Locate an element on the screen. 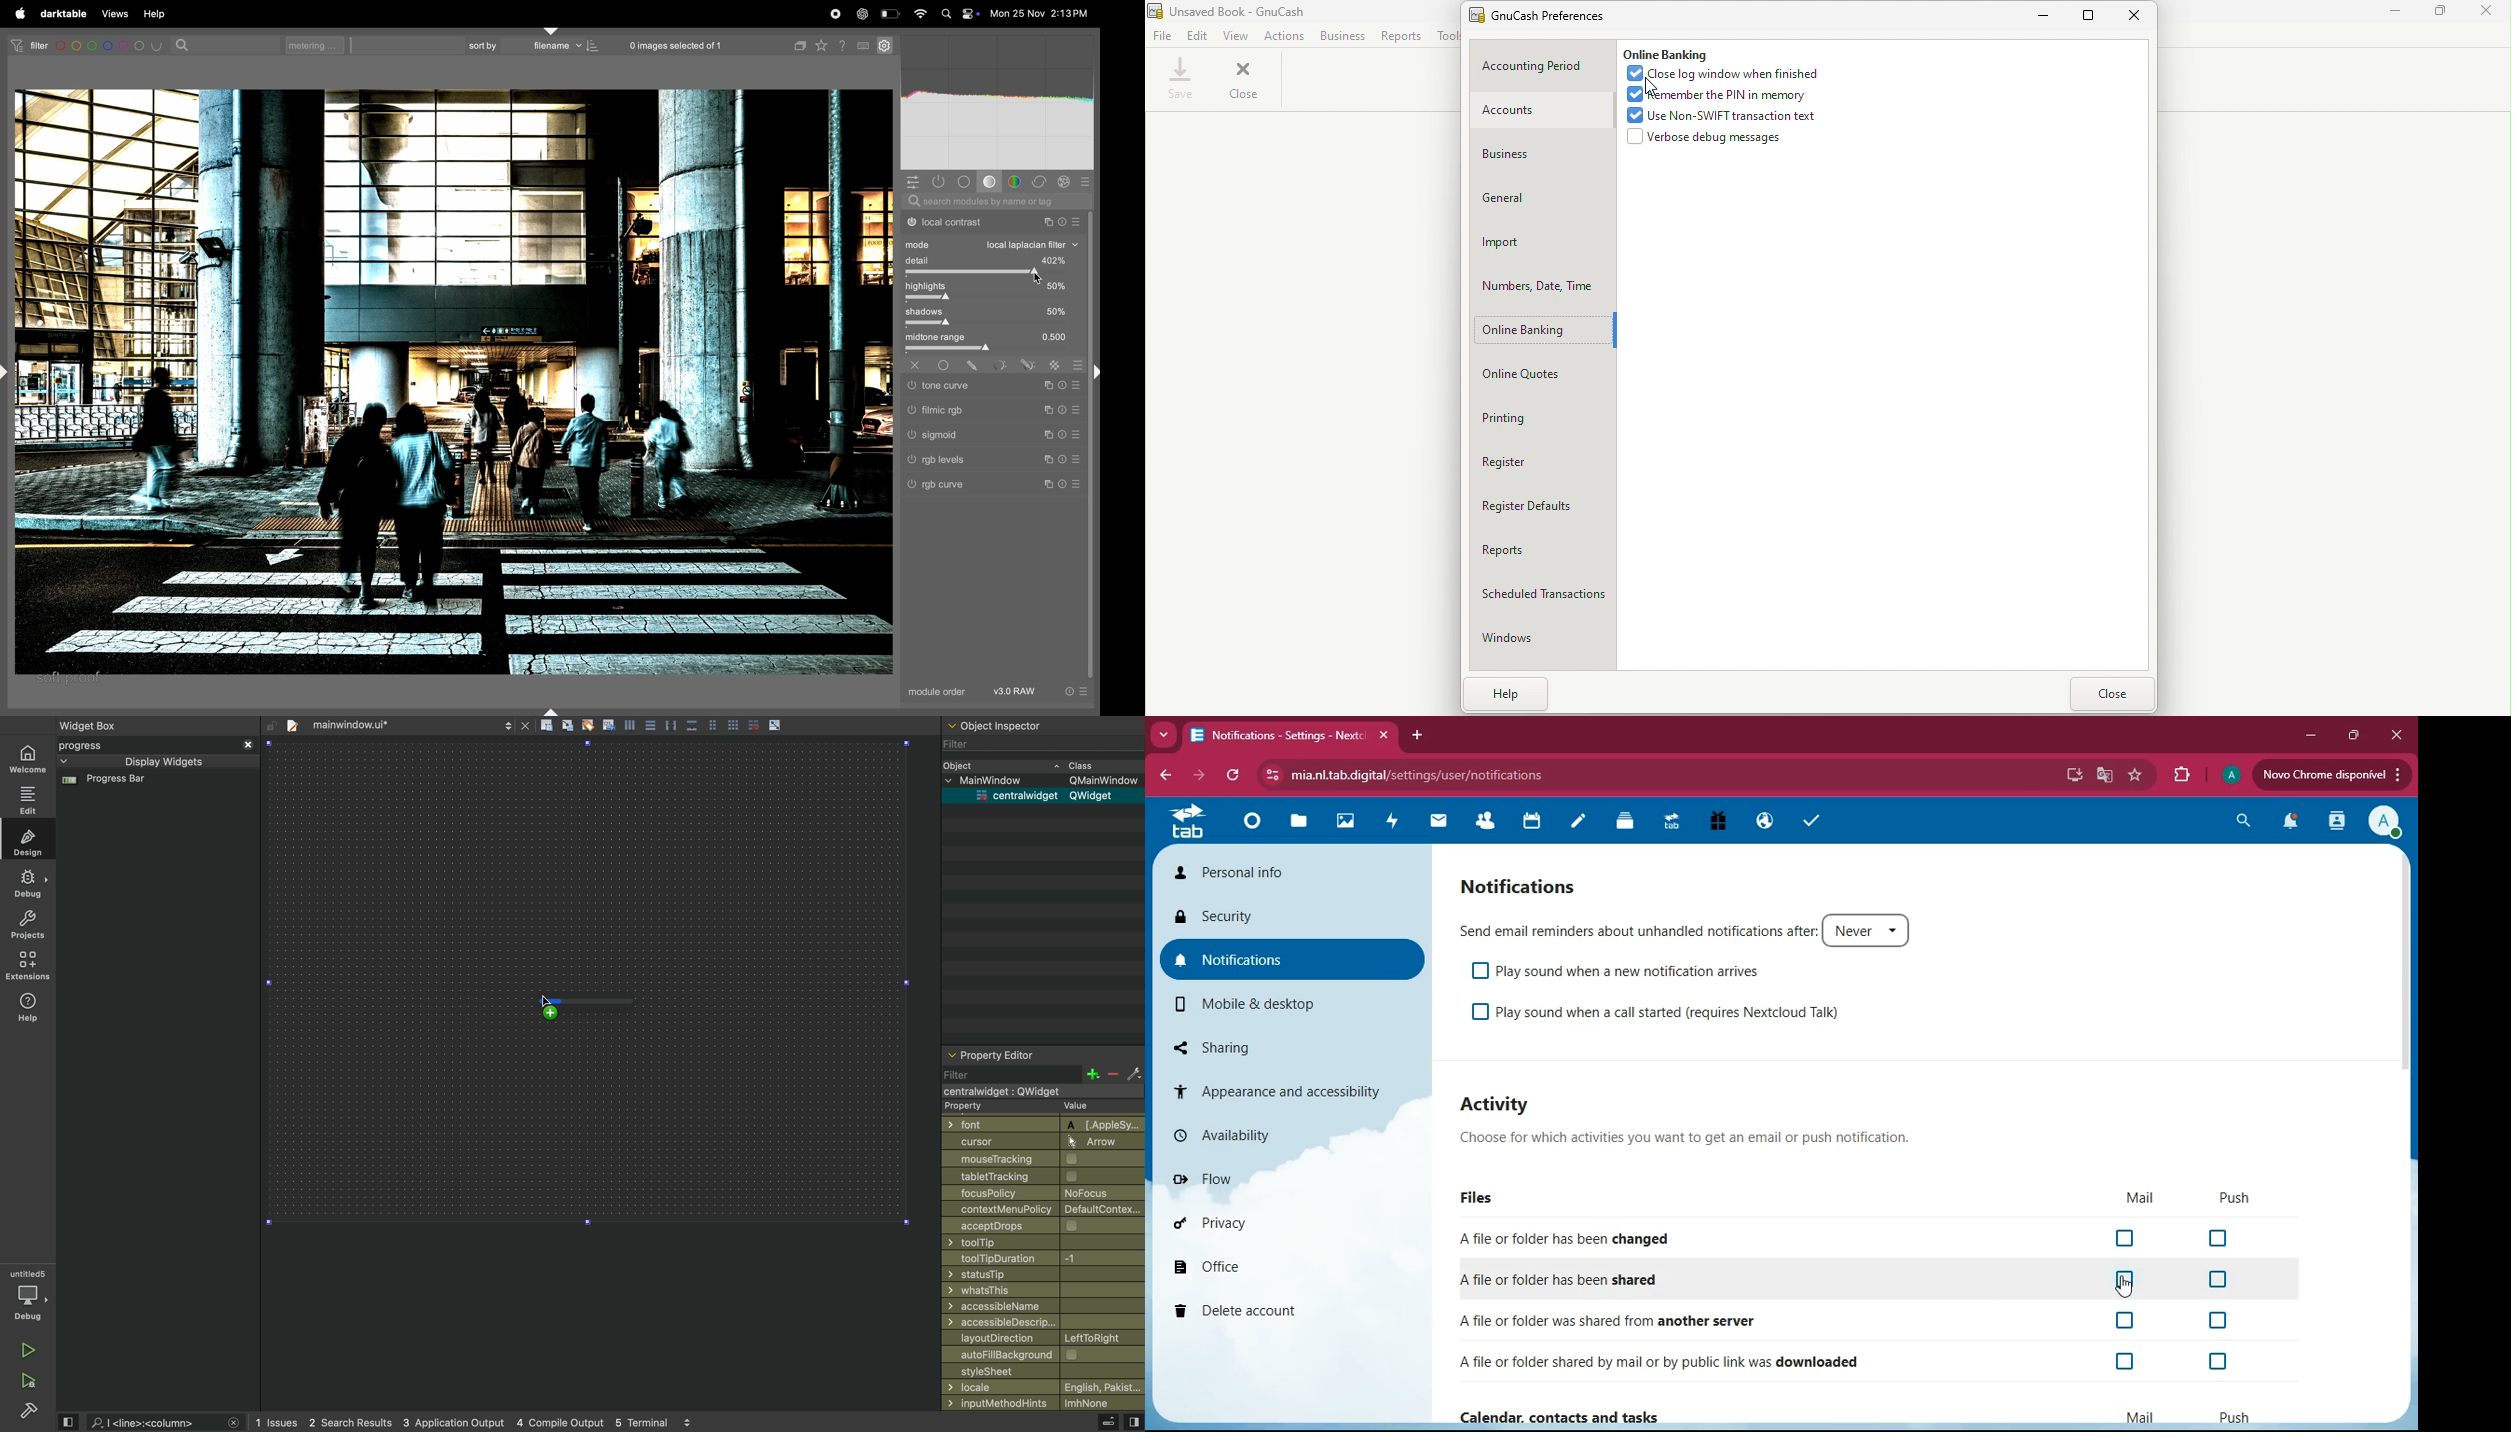  minimize is located at coordinates (2308, 734).